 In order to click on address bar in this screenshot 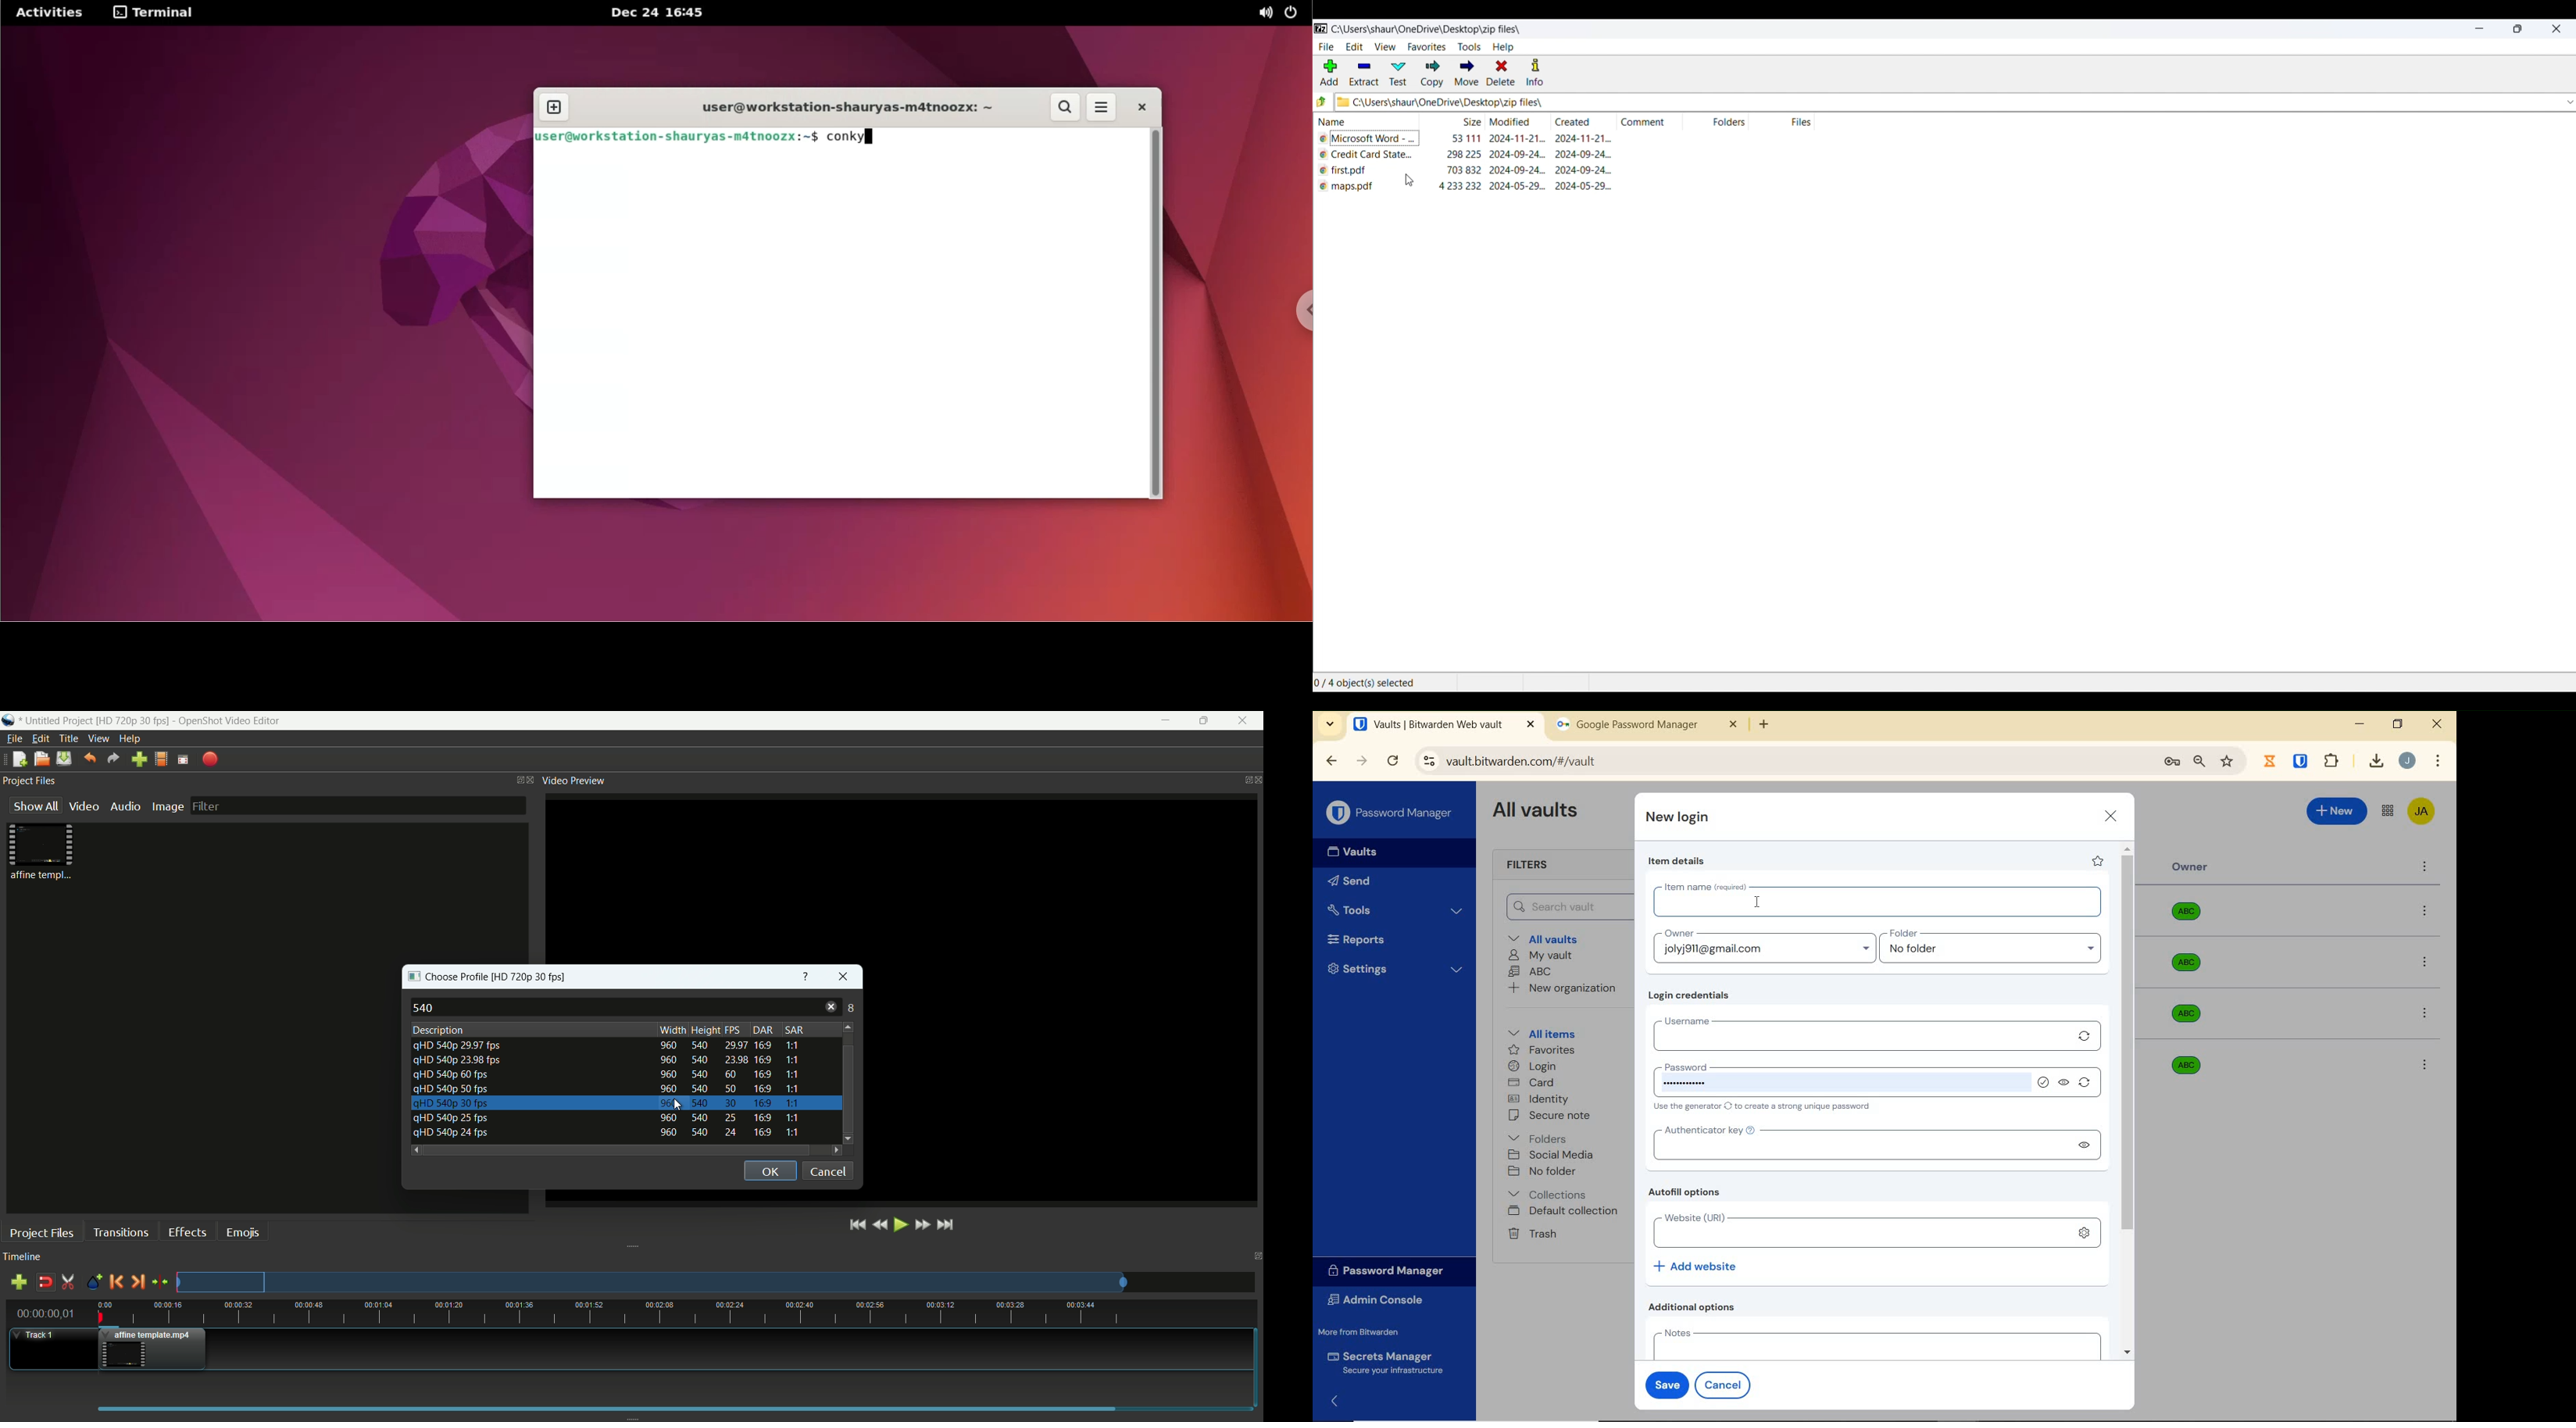, I will do `click(1782, 762)`.